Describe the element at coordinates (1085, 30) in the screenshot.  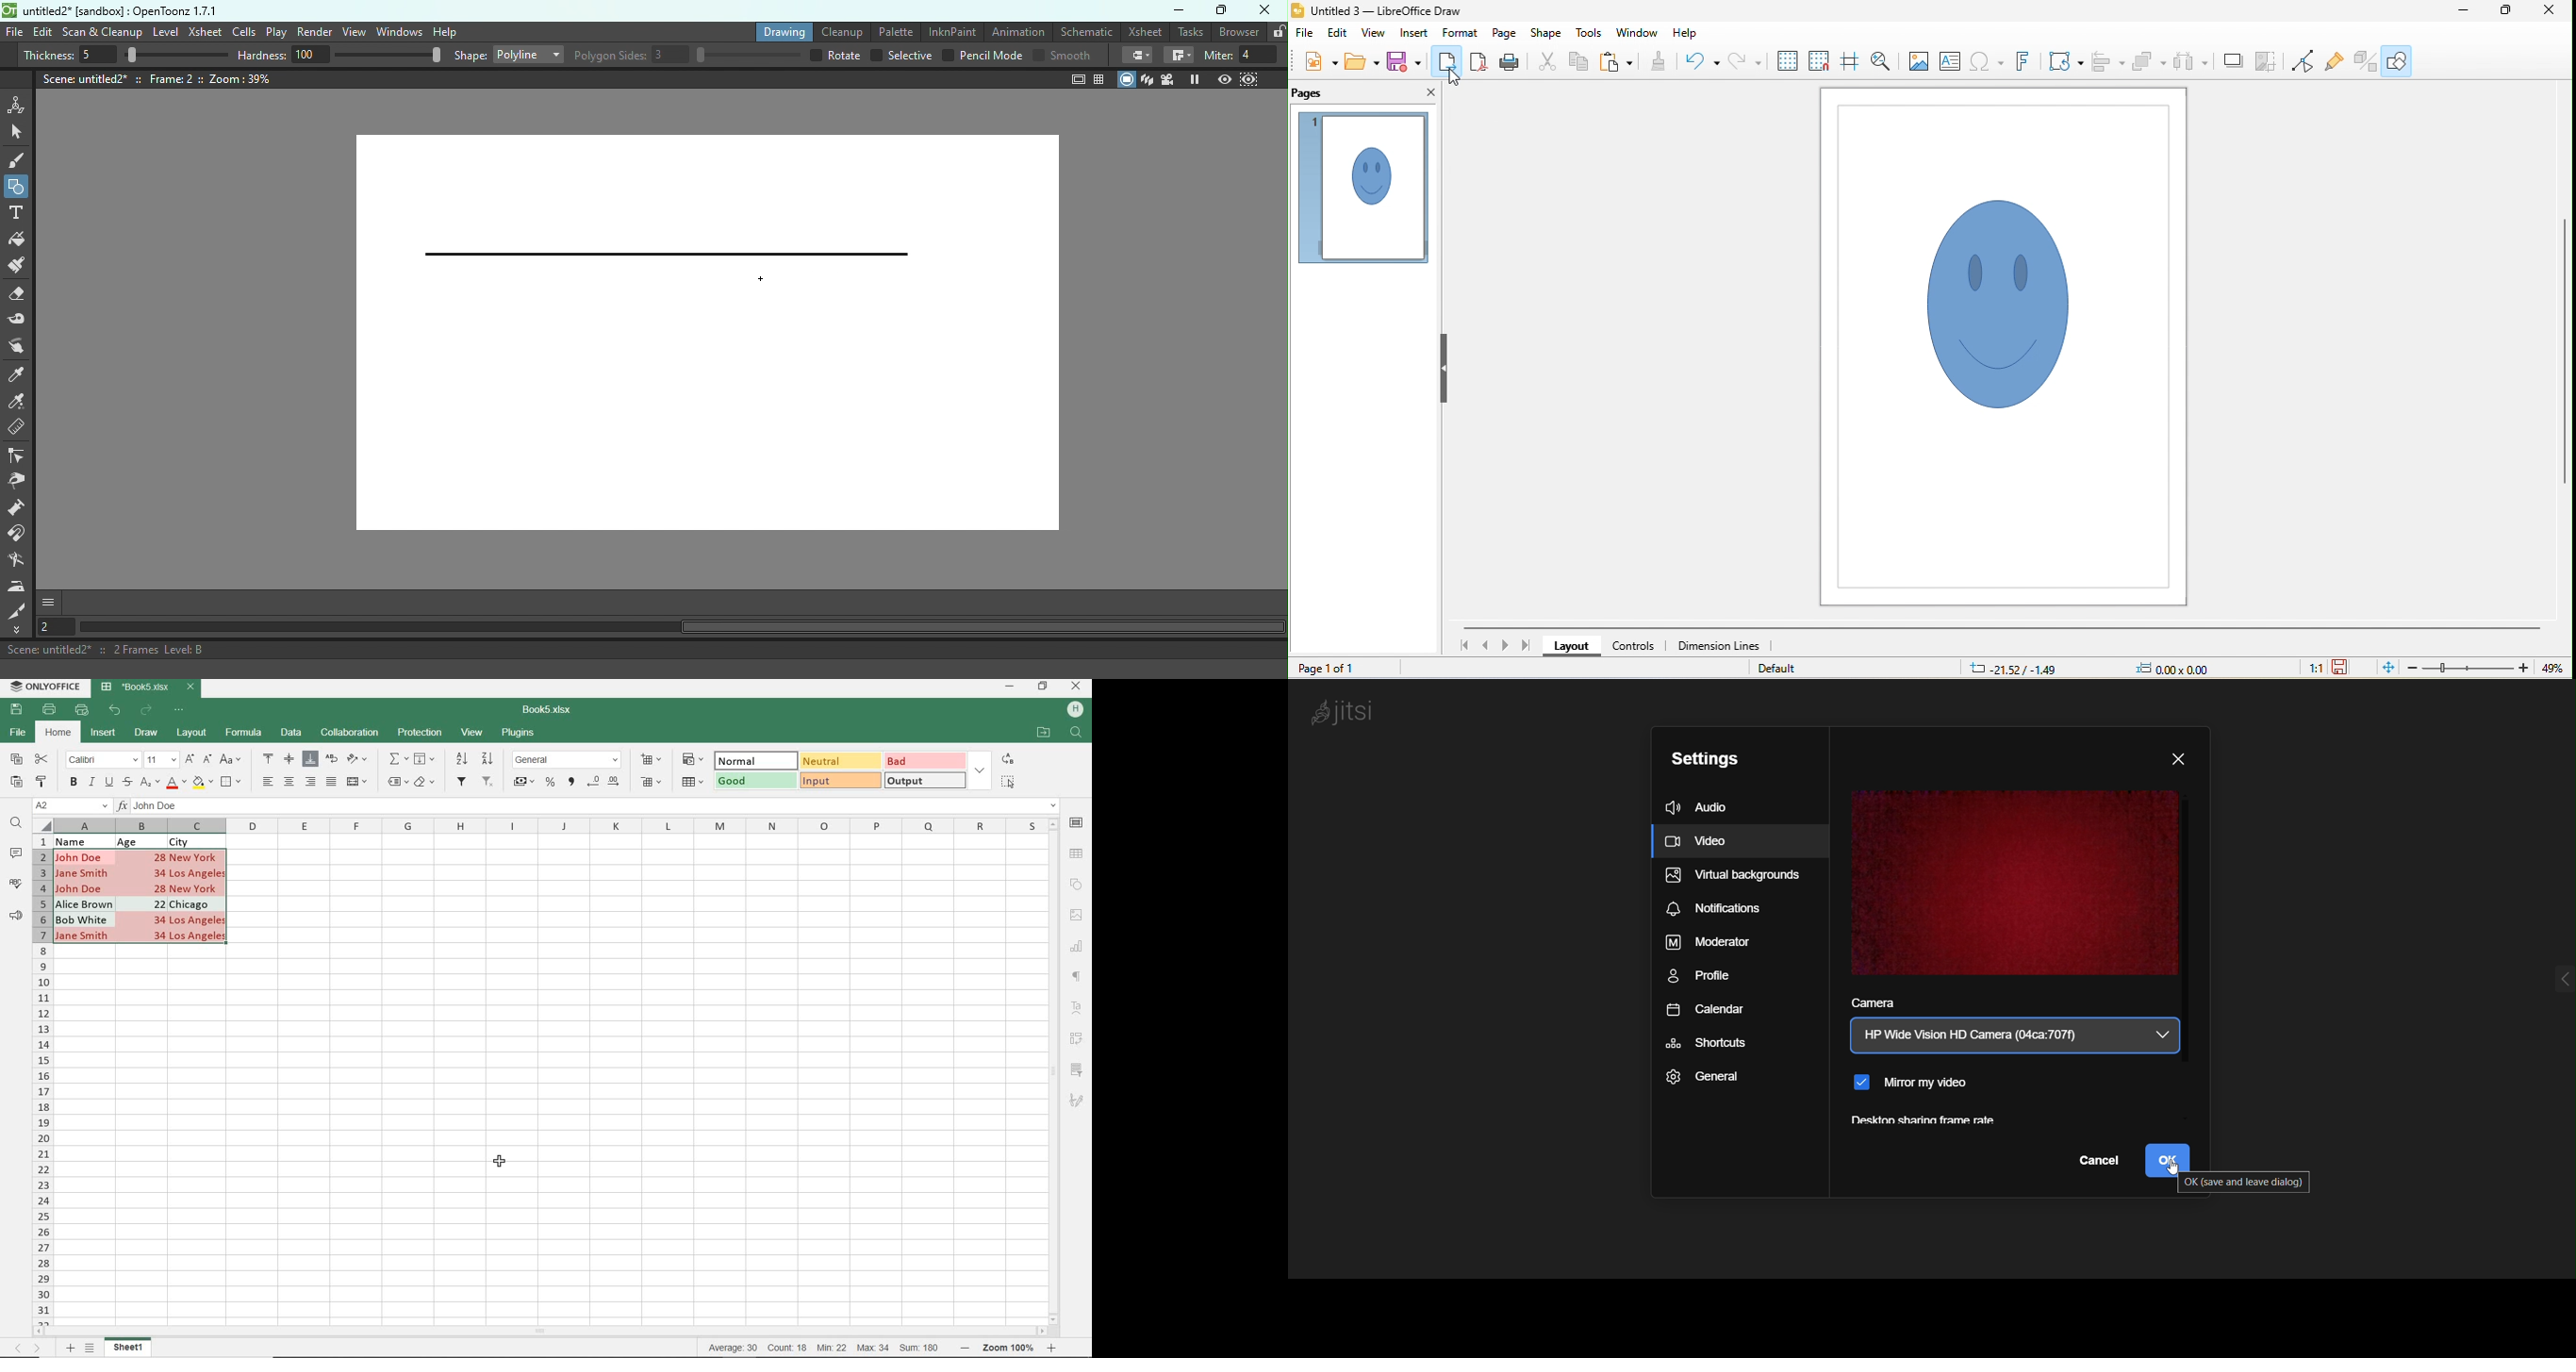
I see `Schematic` at that location.